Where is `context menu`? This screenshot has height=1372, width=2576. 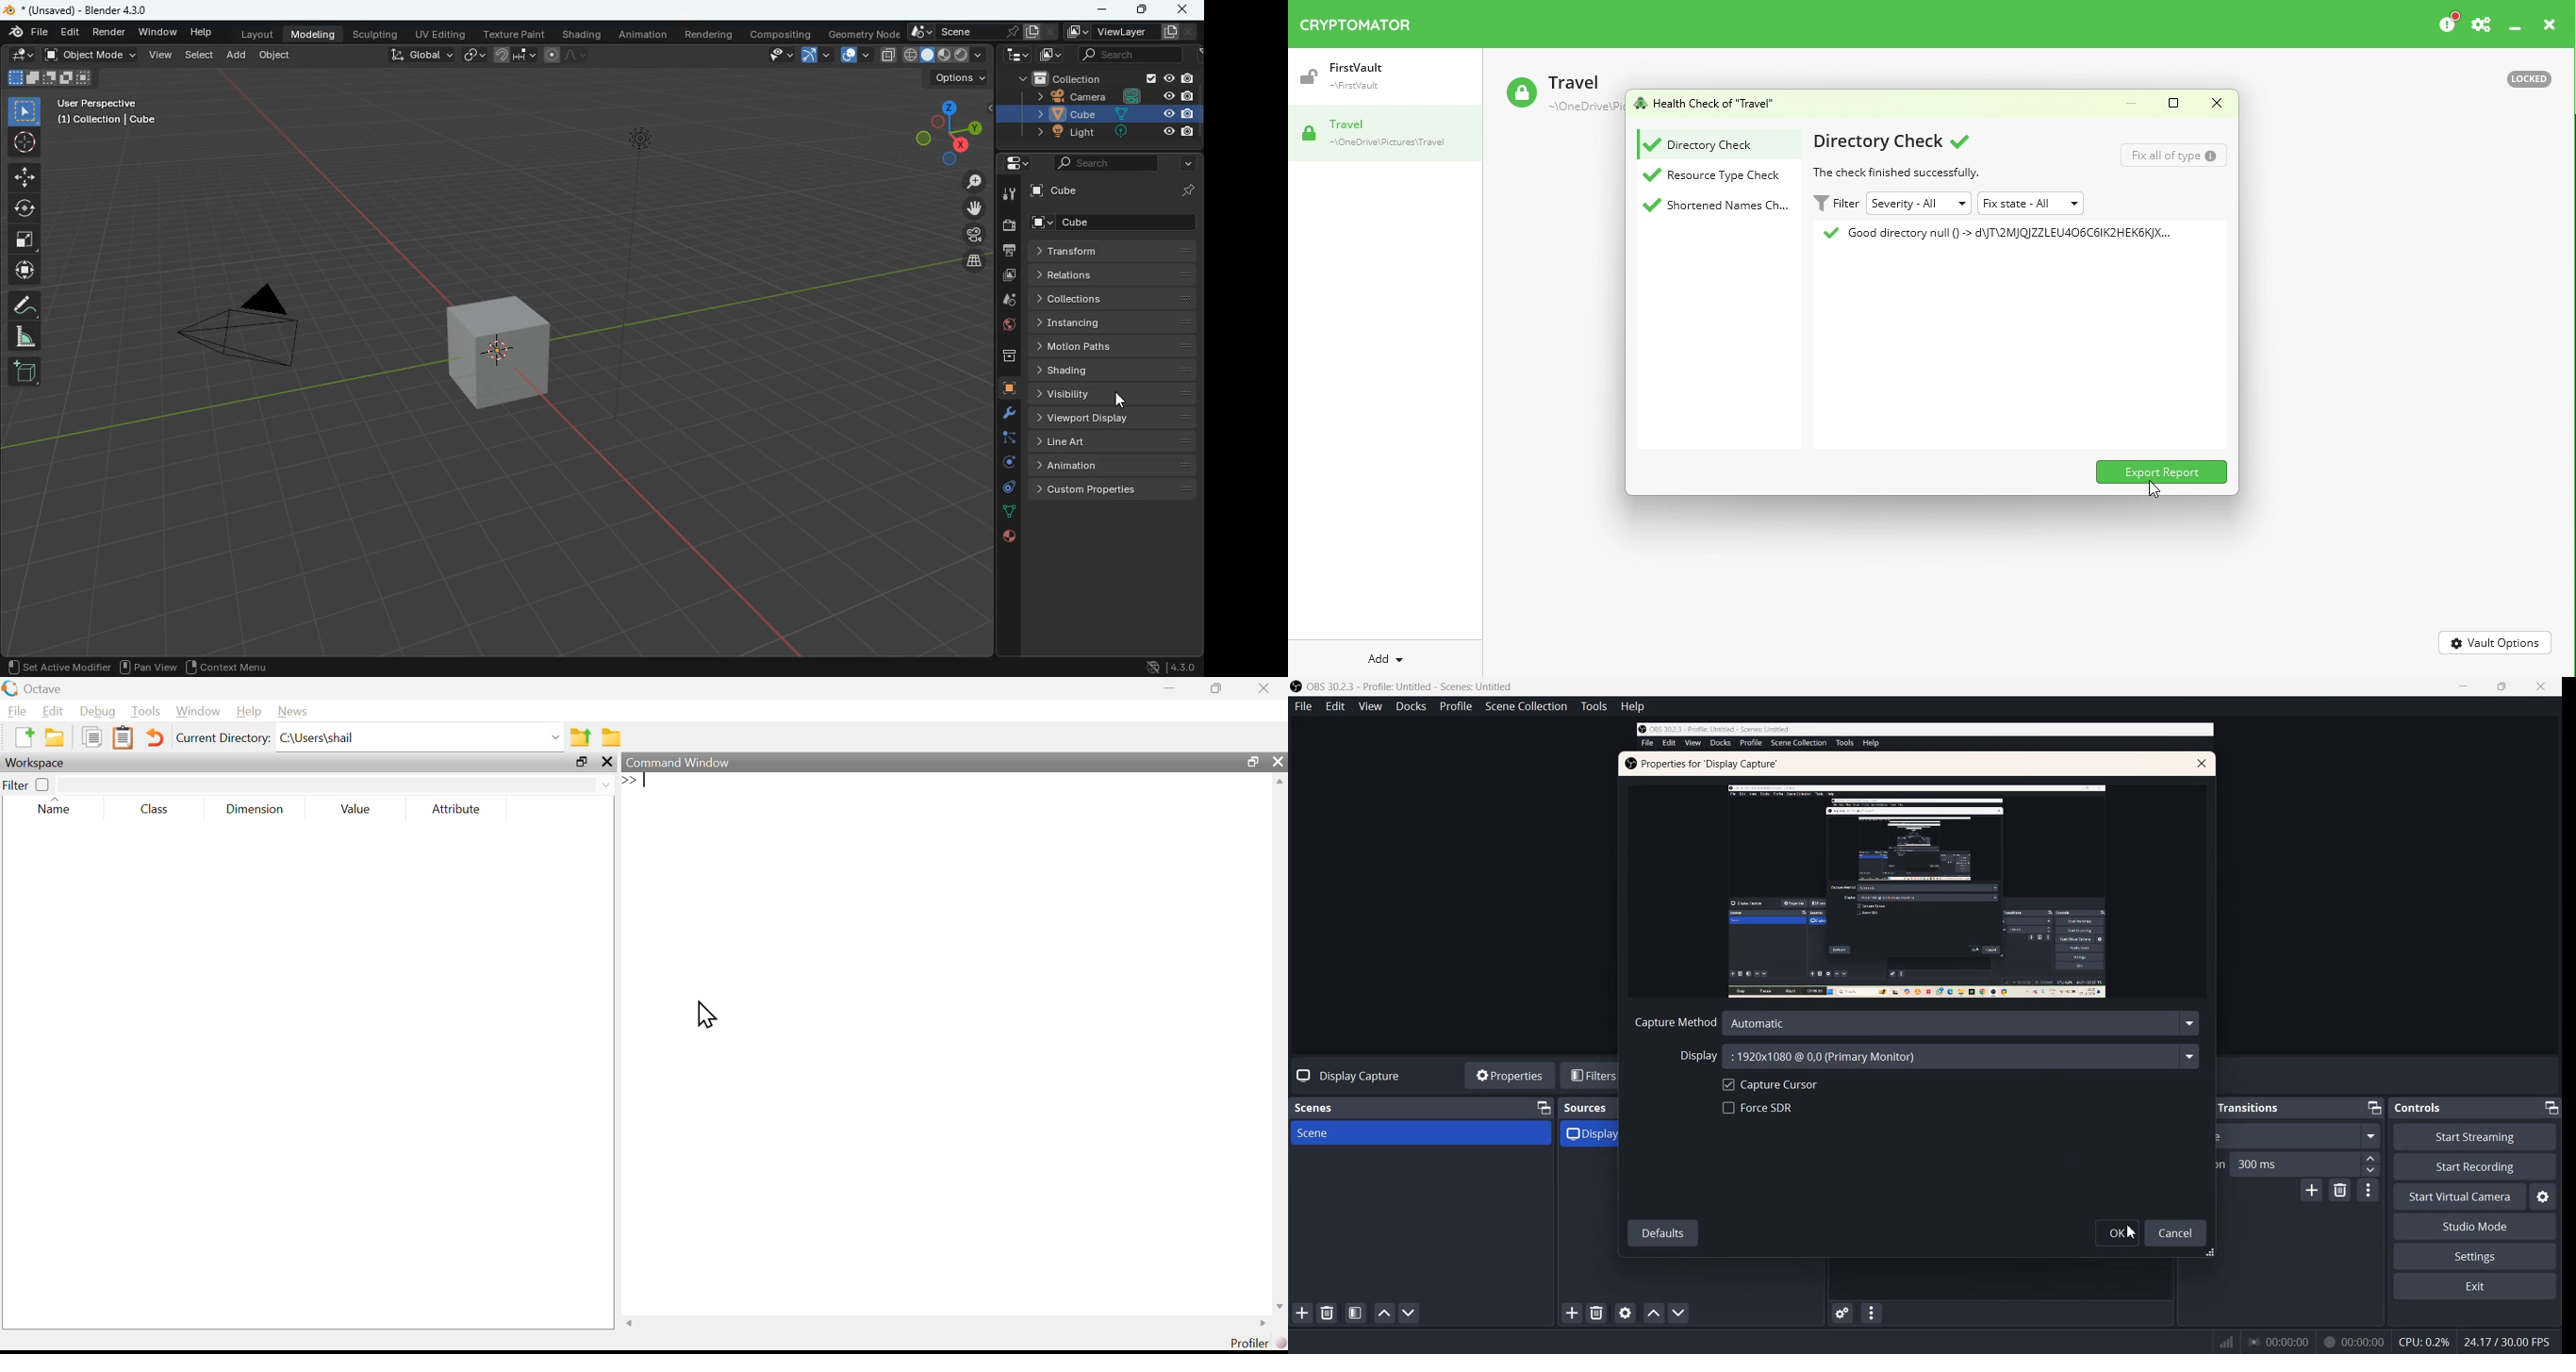
context menu is located at coordinates (227, 665).